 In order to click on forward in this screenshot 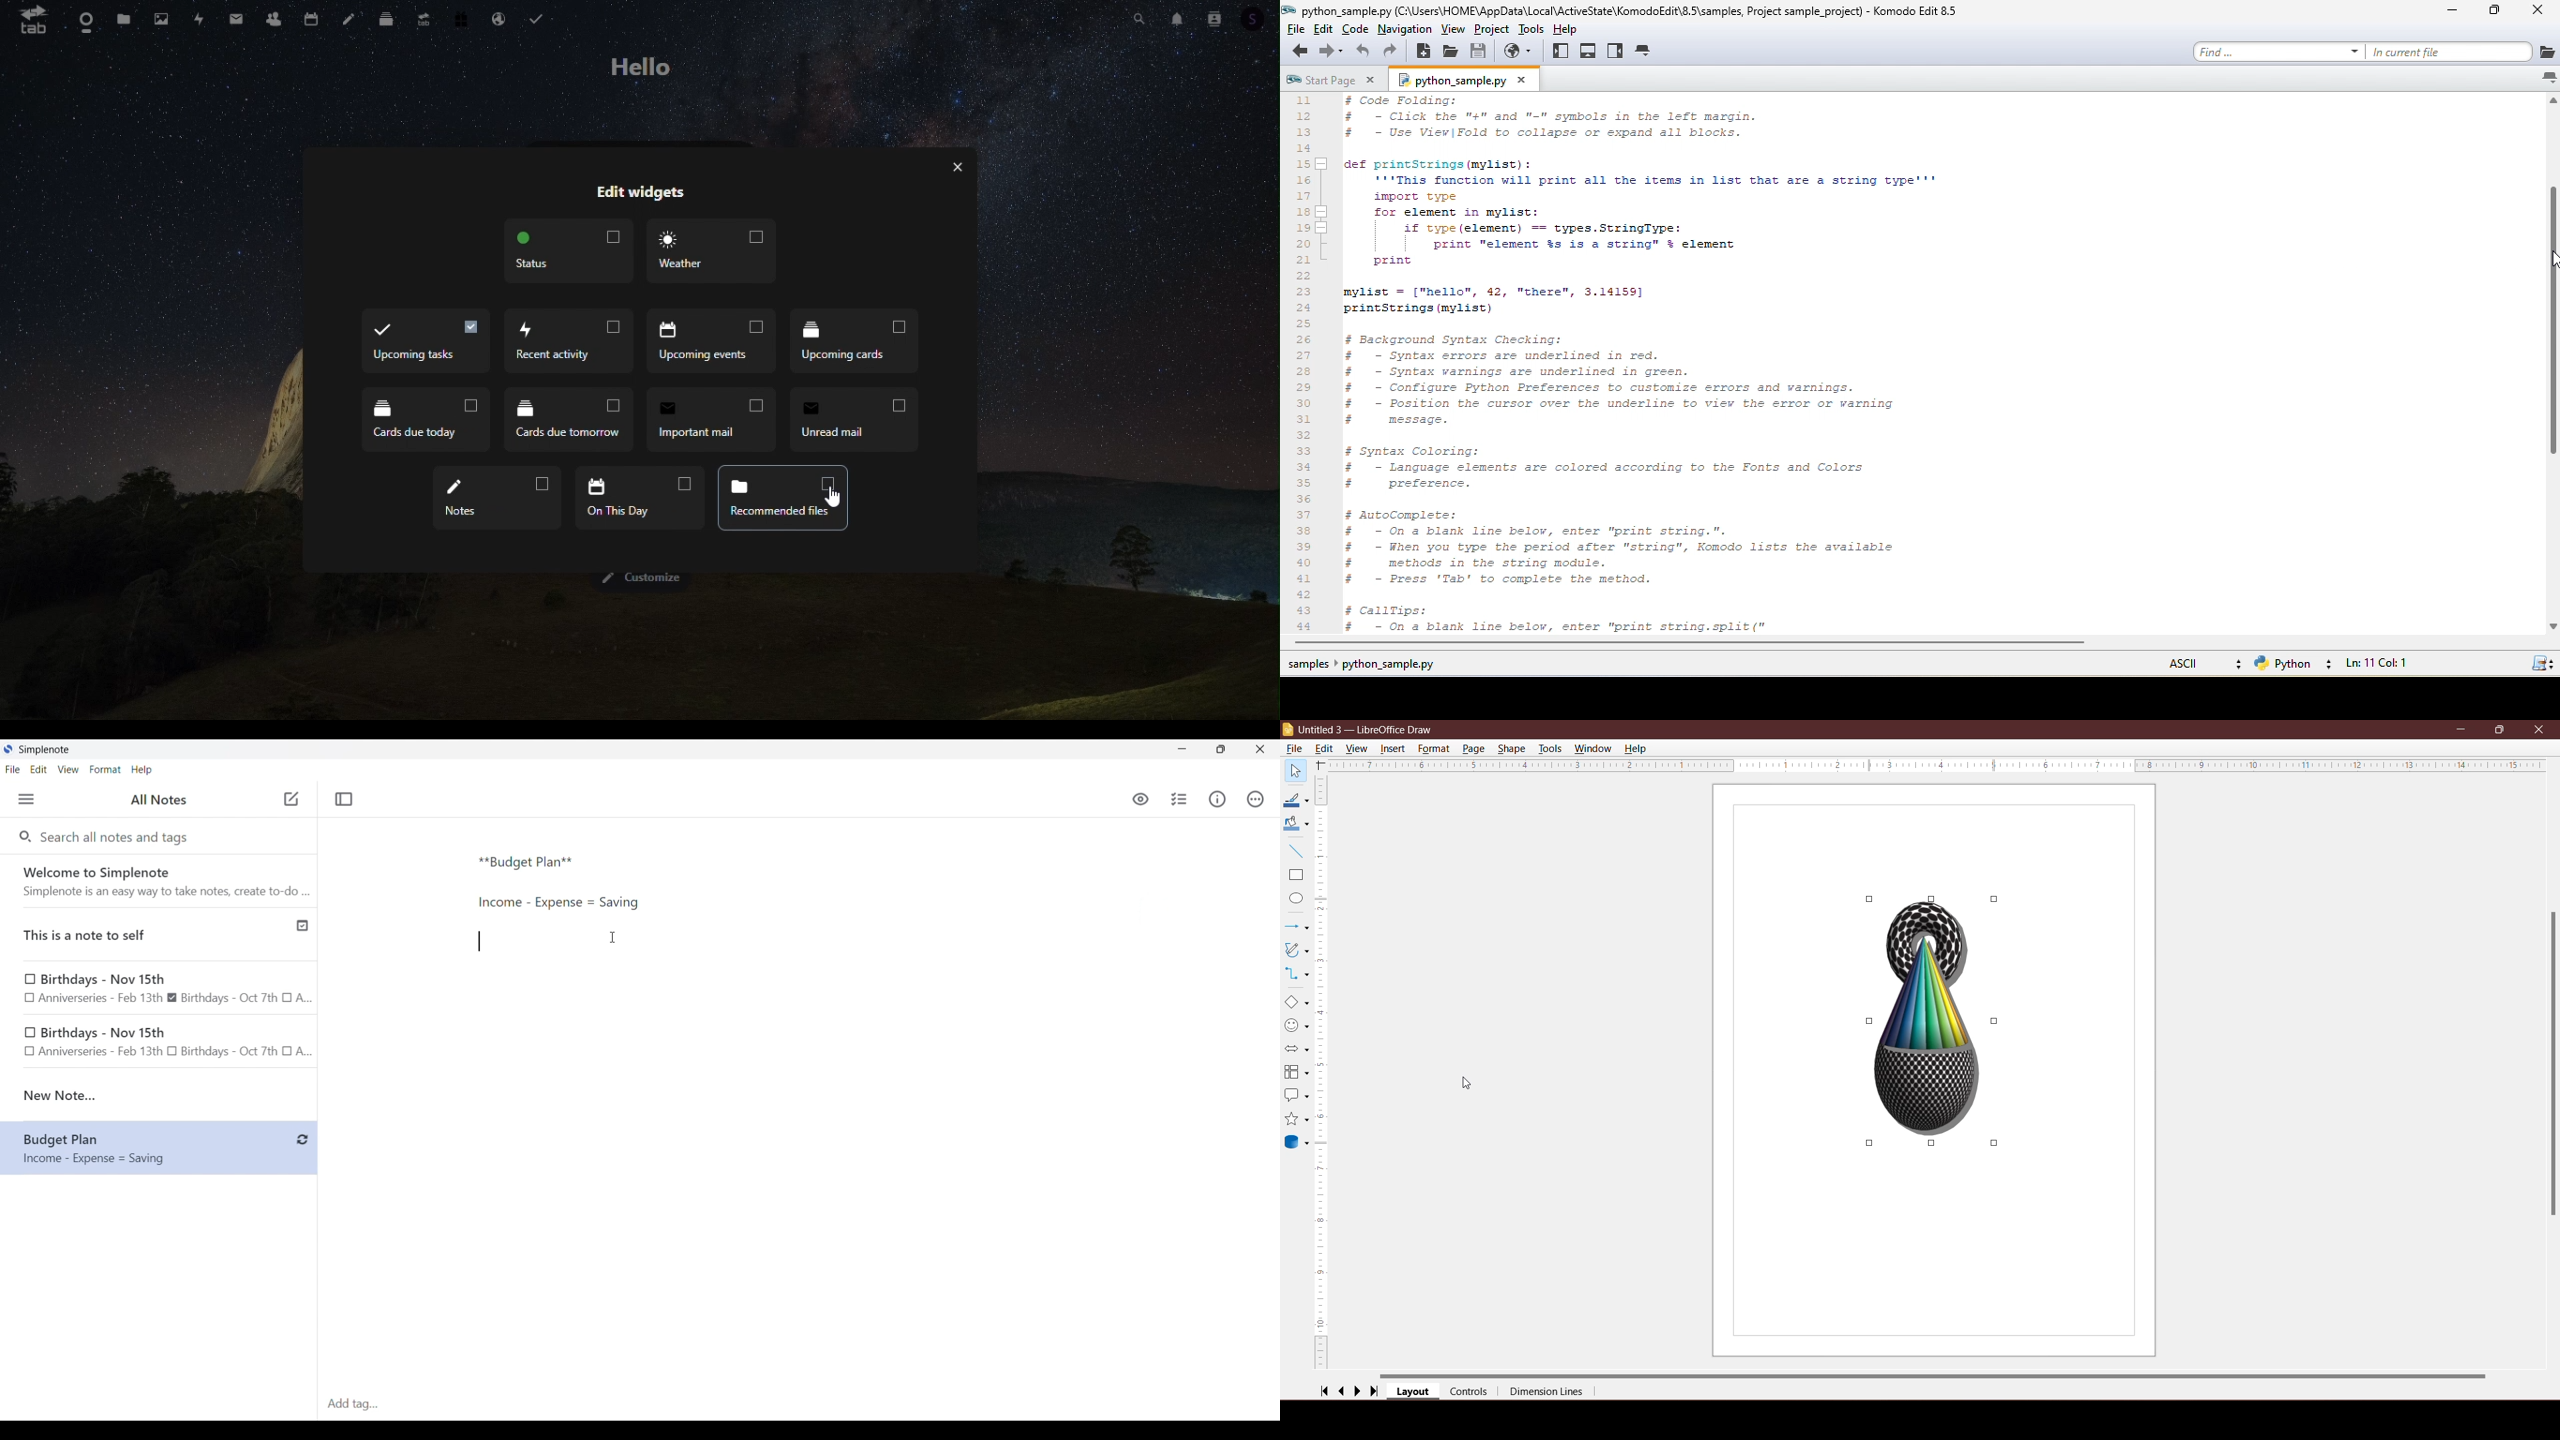, I will do `click(1331, 52)`.